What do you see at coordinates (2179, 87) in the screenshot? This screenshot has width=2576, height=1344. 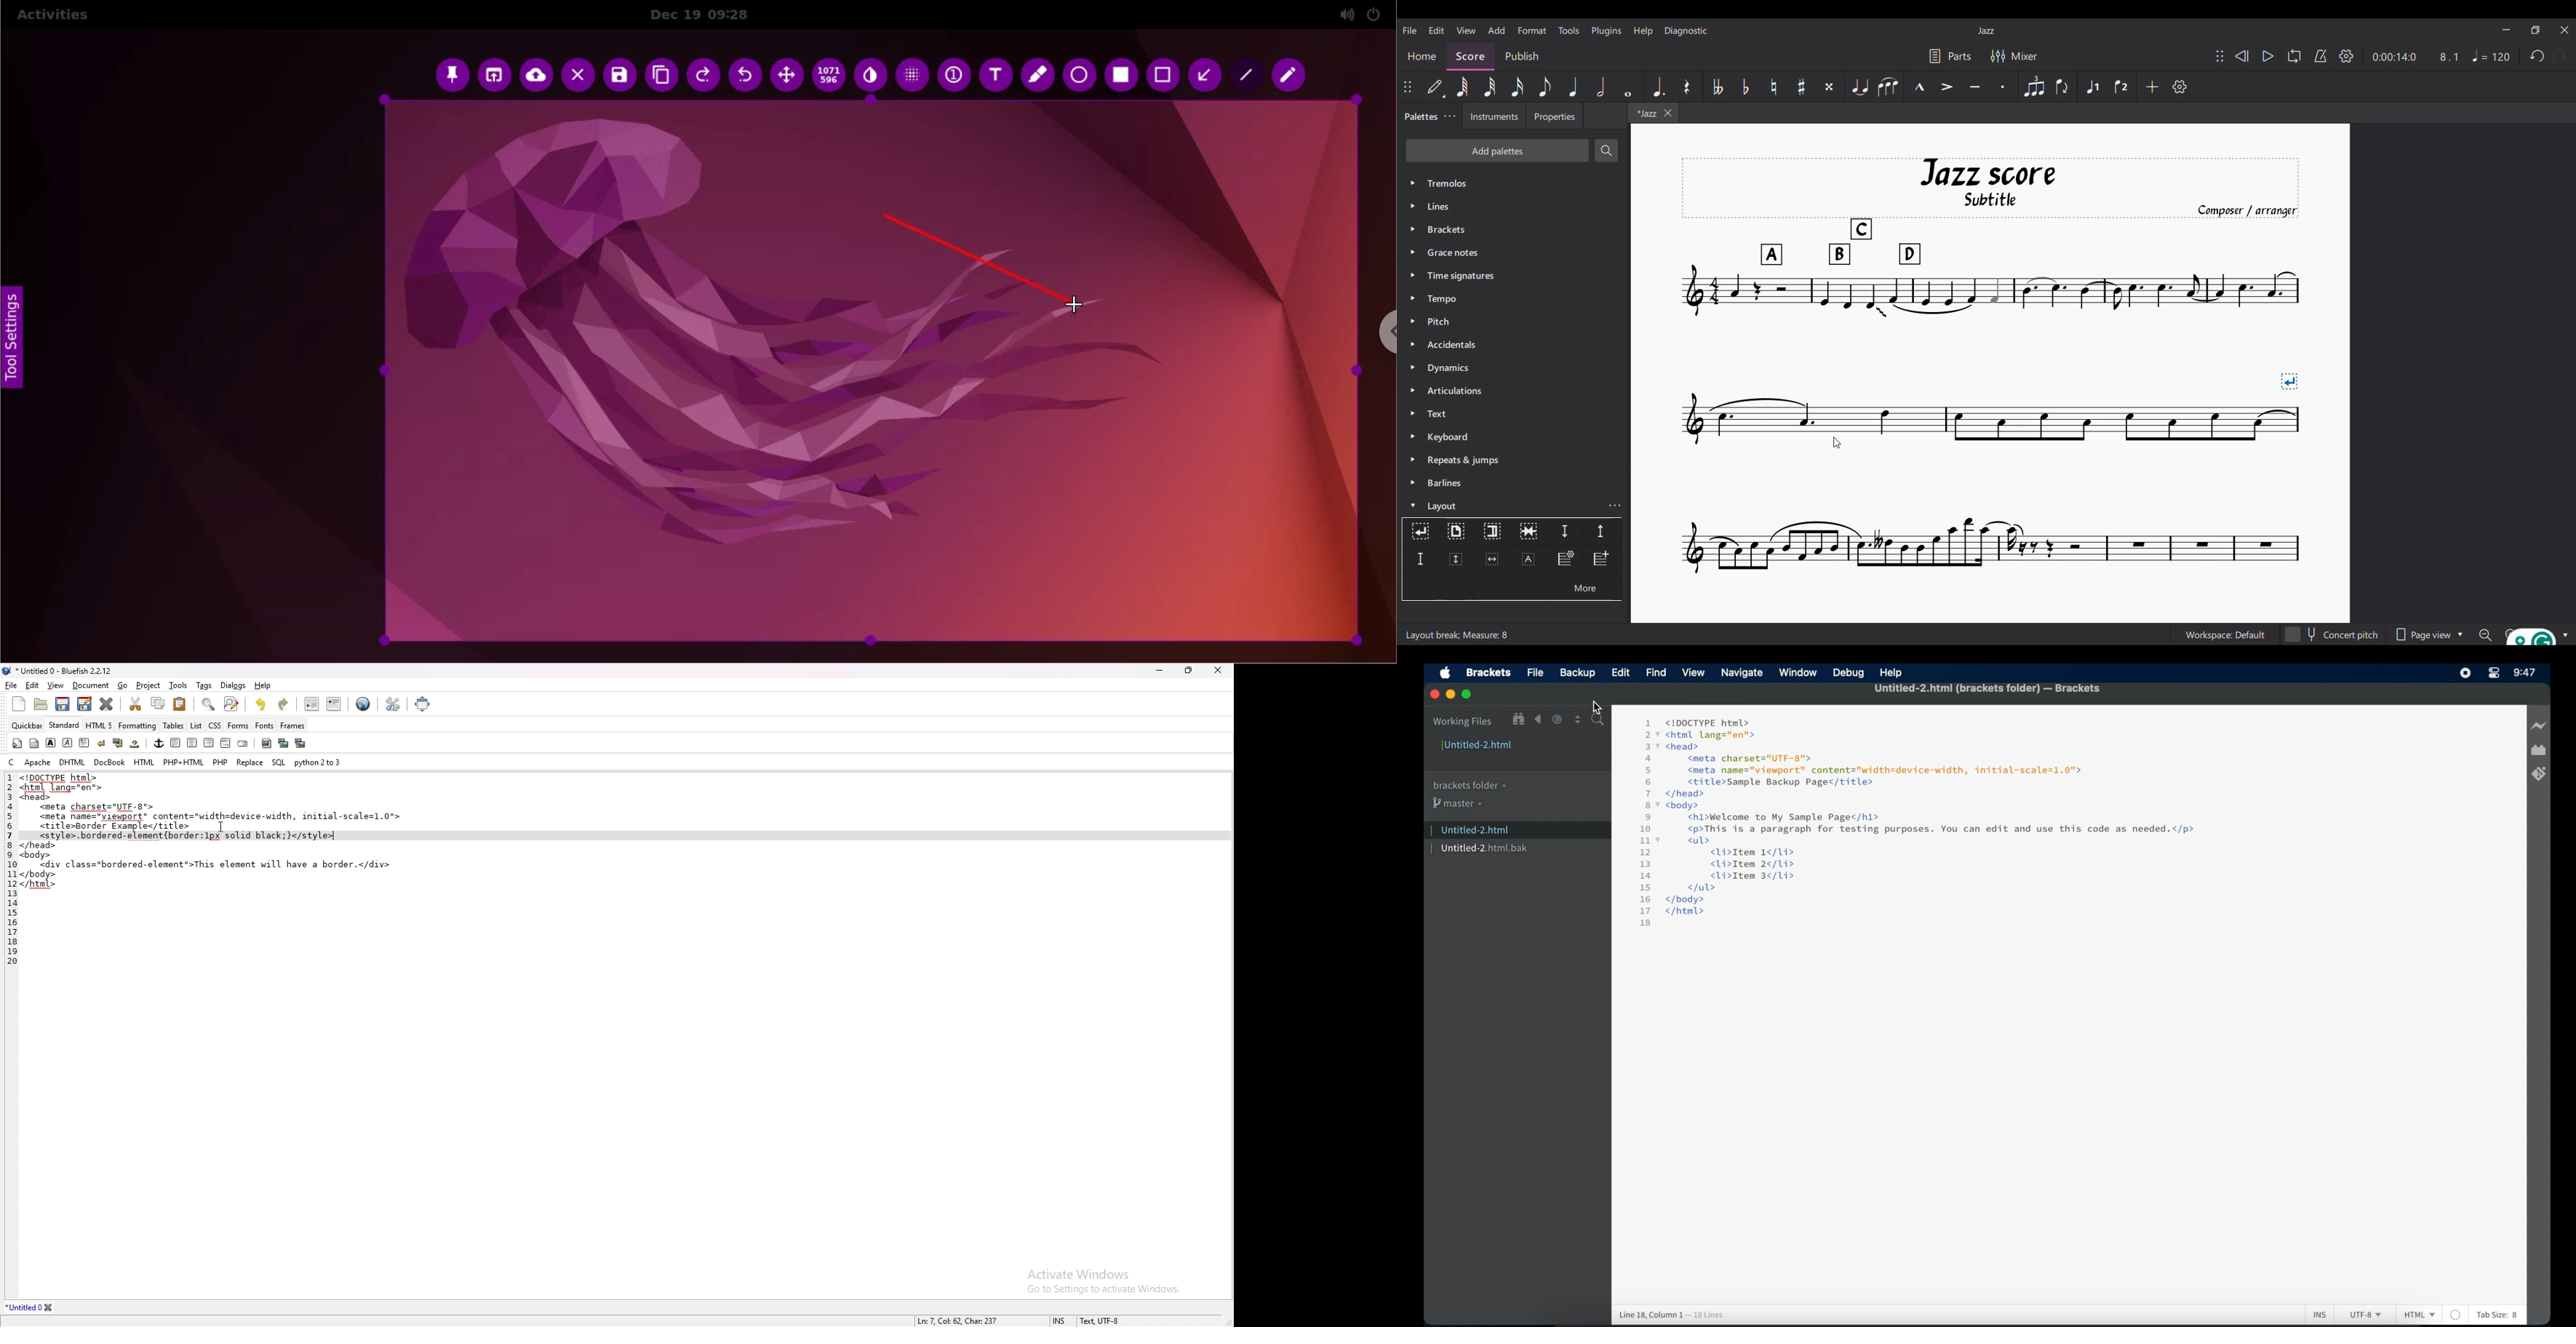 I see `Customize settings` at bounding box center [2179, 87].